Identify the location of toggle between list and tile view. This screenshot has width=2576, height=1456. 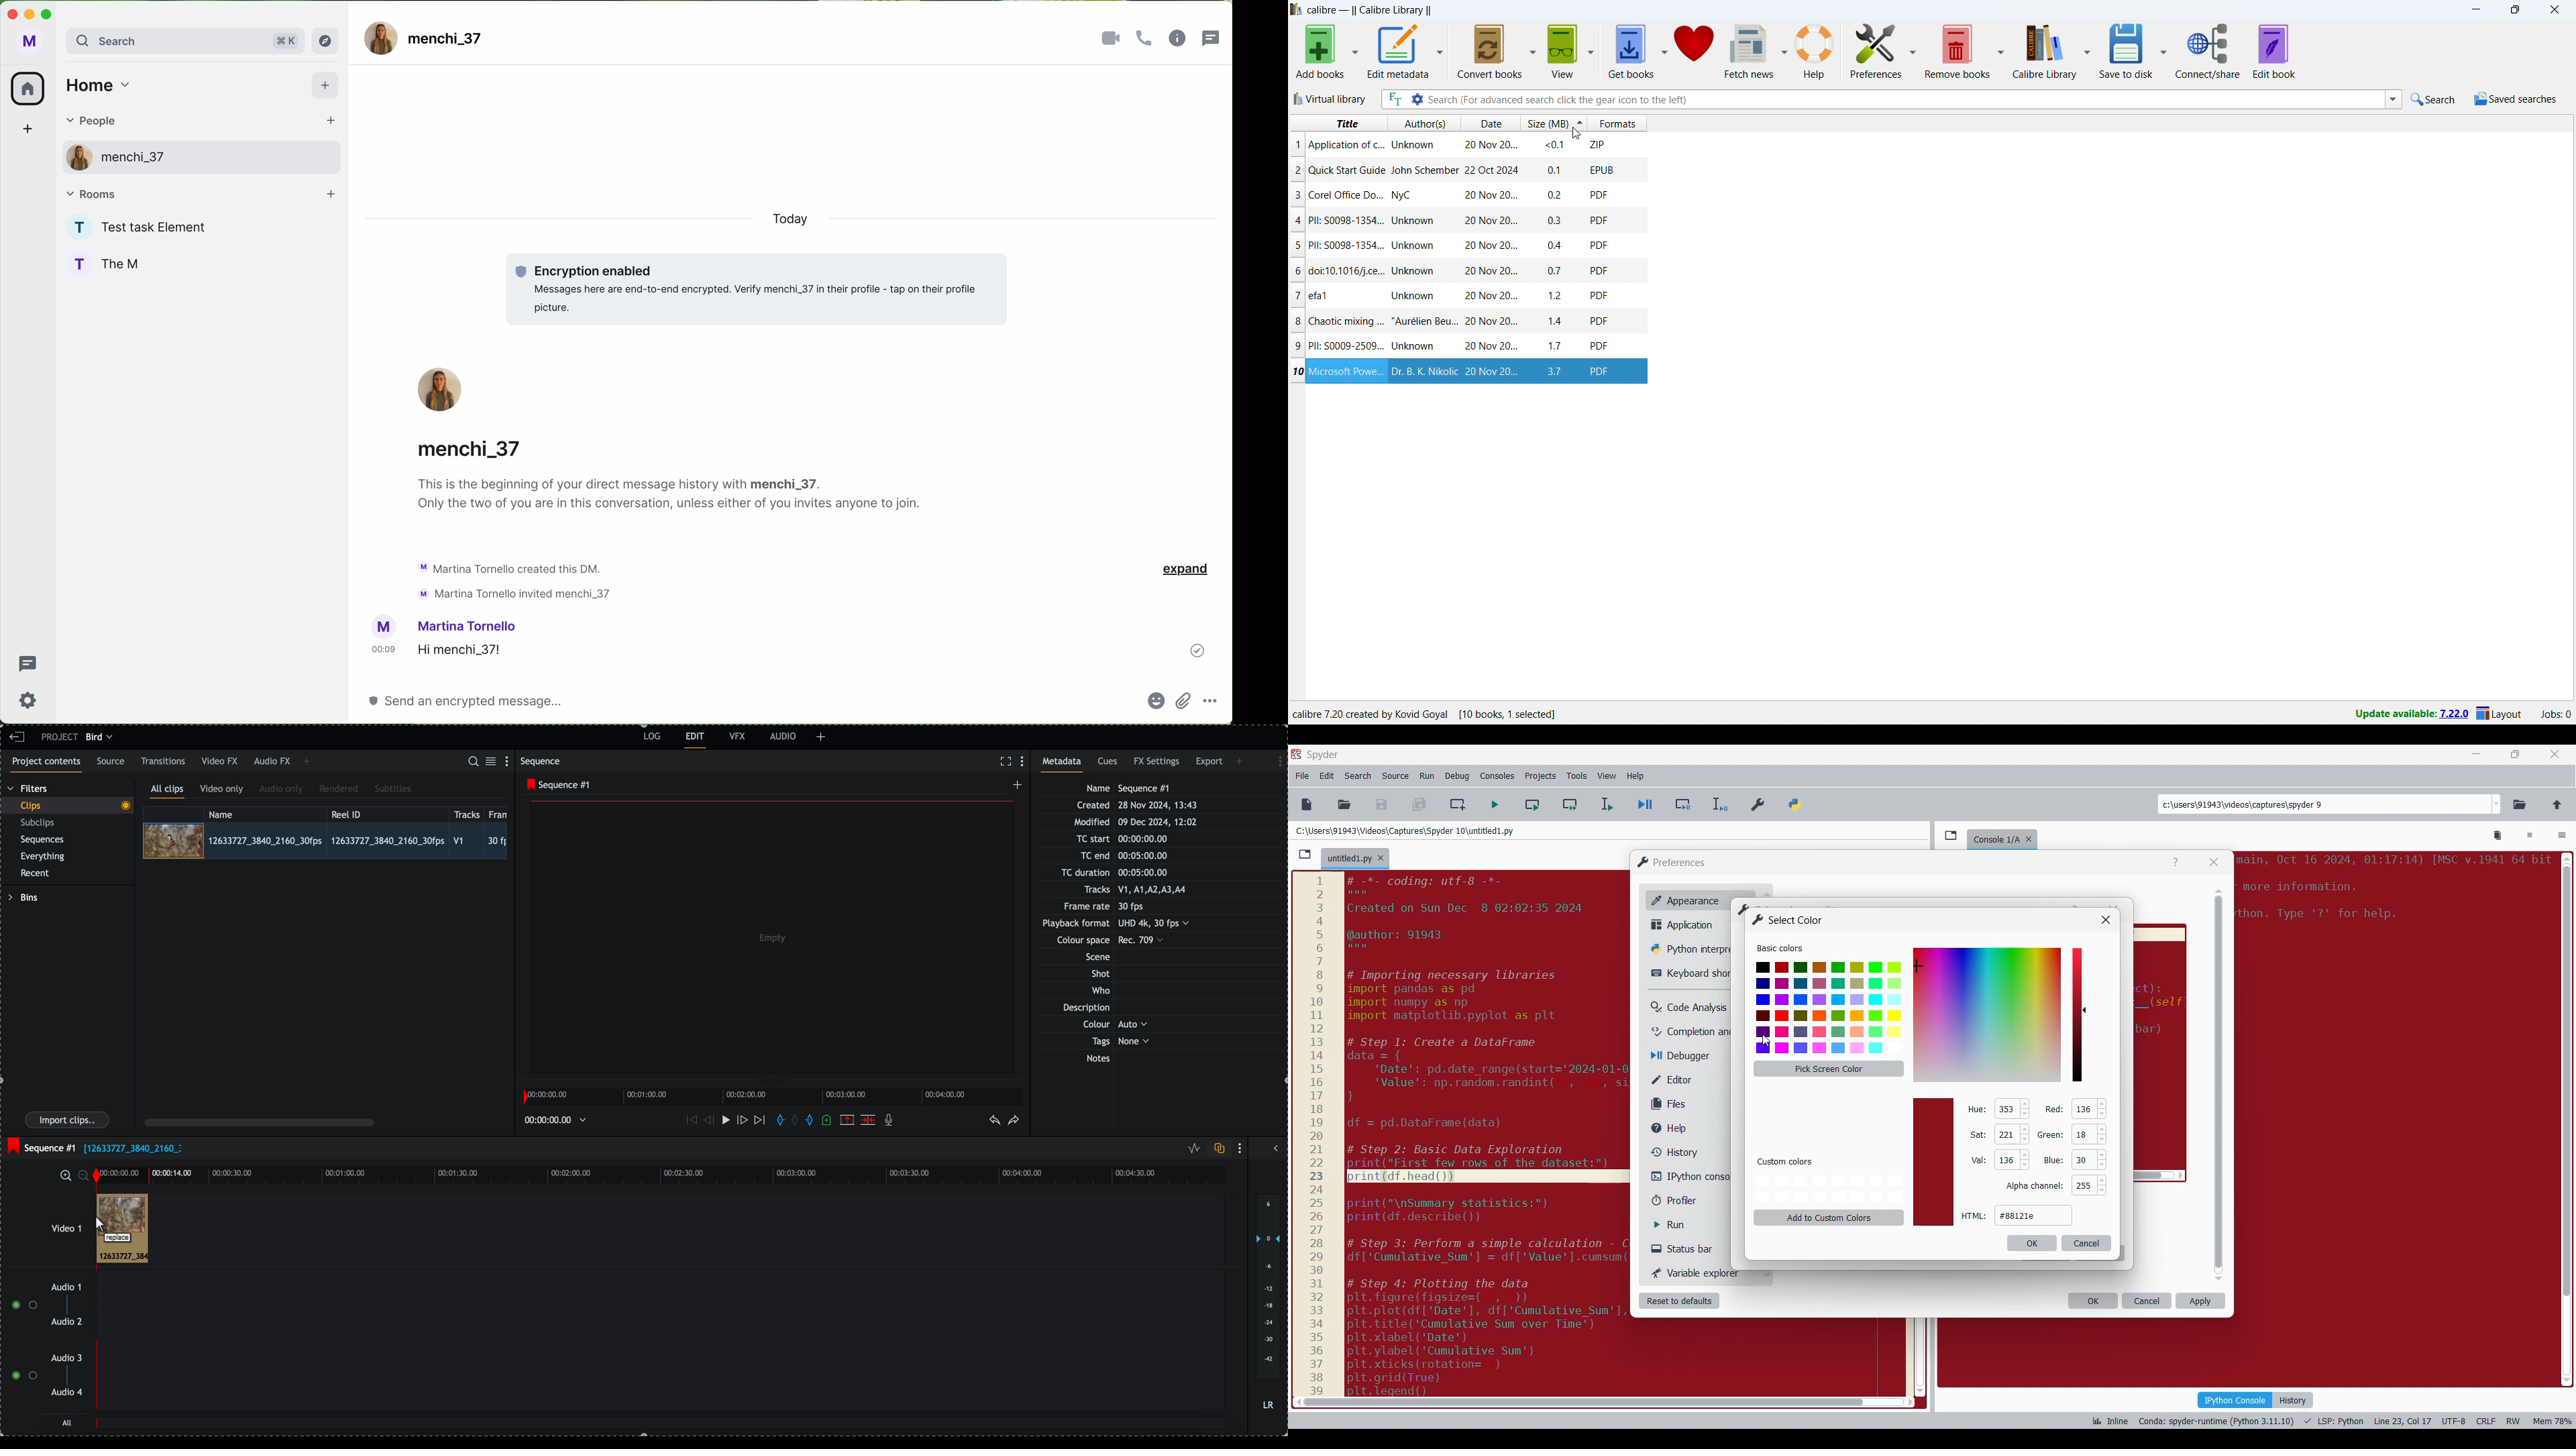
(493, 762).